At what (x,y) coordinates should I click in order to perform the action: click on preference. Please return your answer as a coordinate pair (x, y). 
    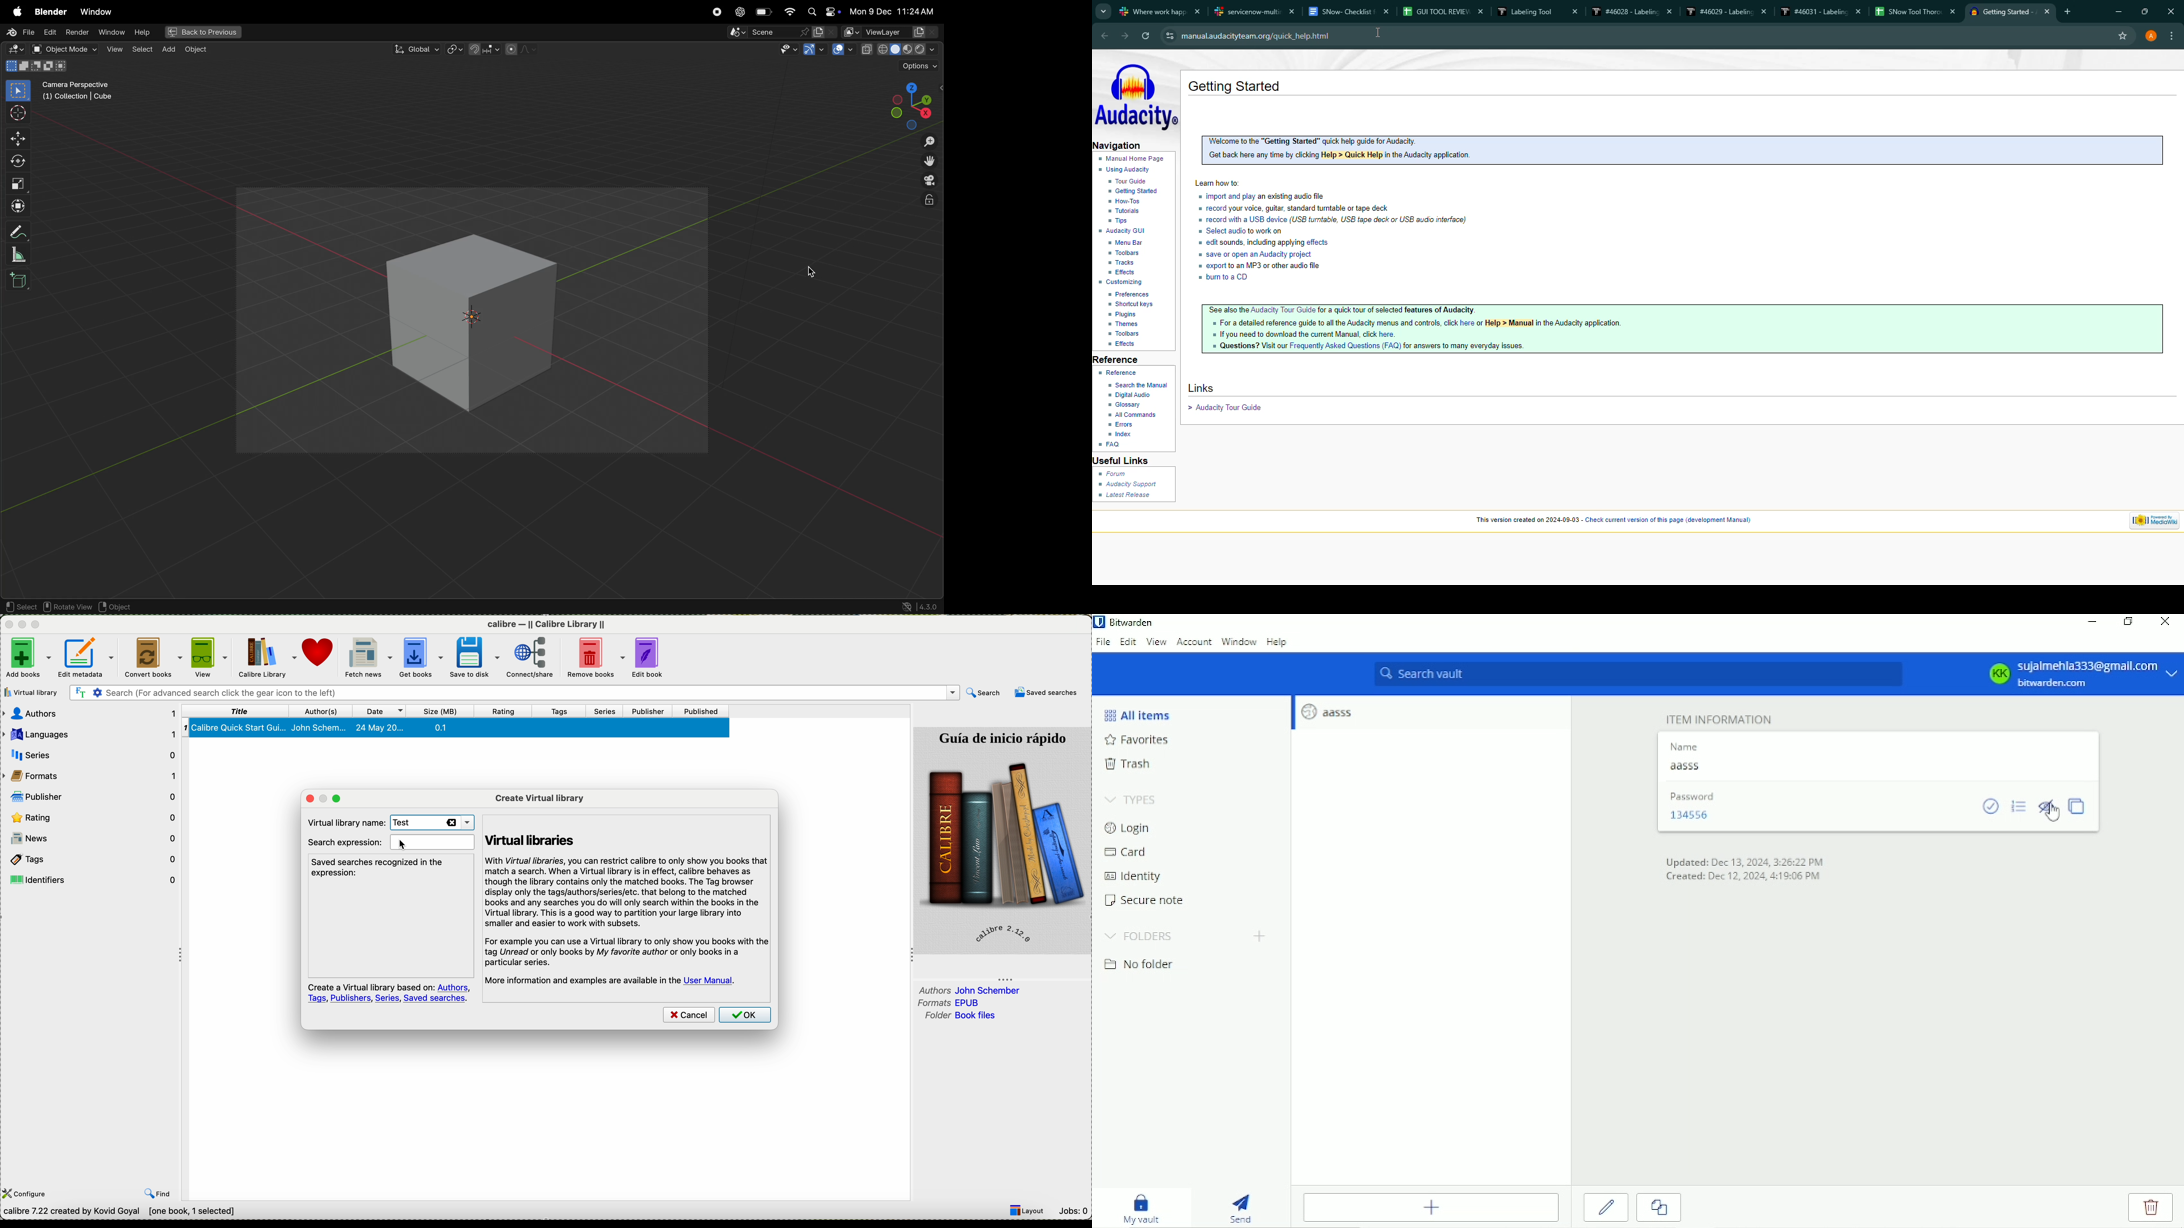
    Looking at the image, I should click on (1134, 296).